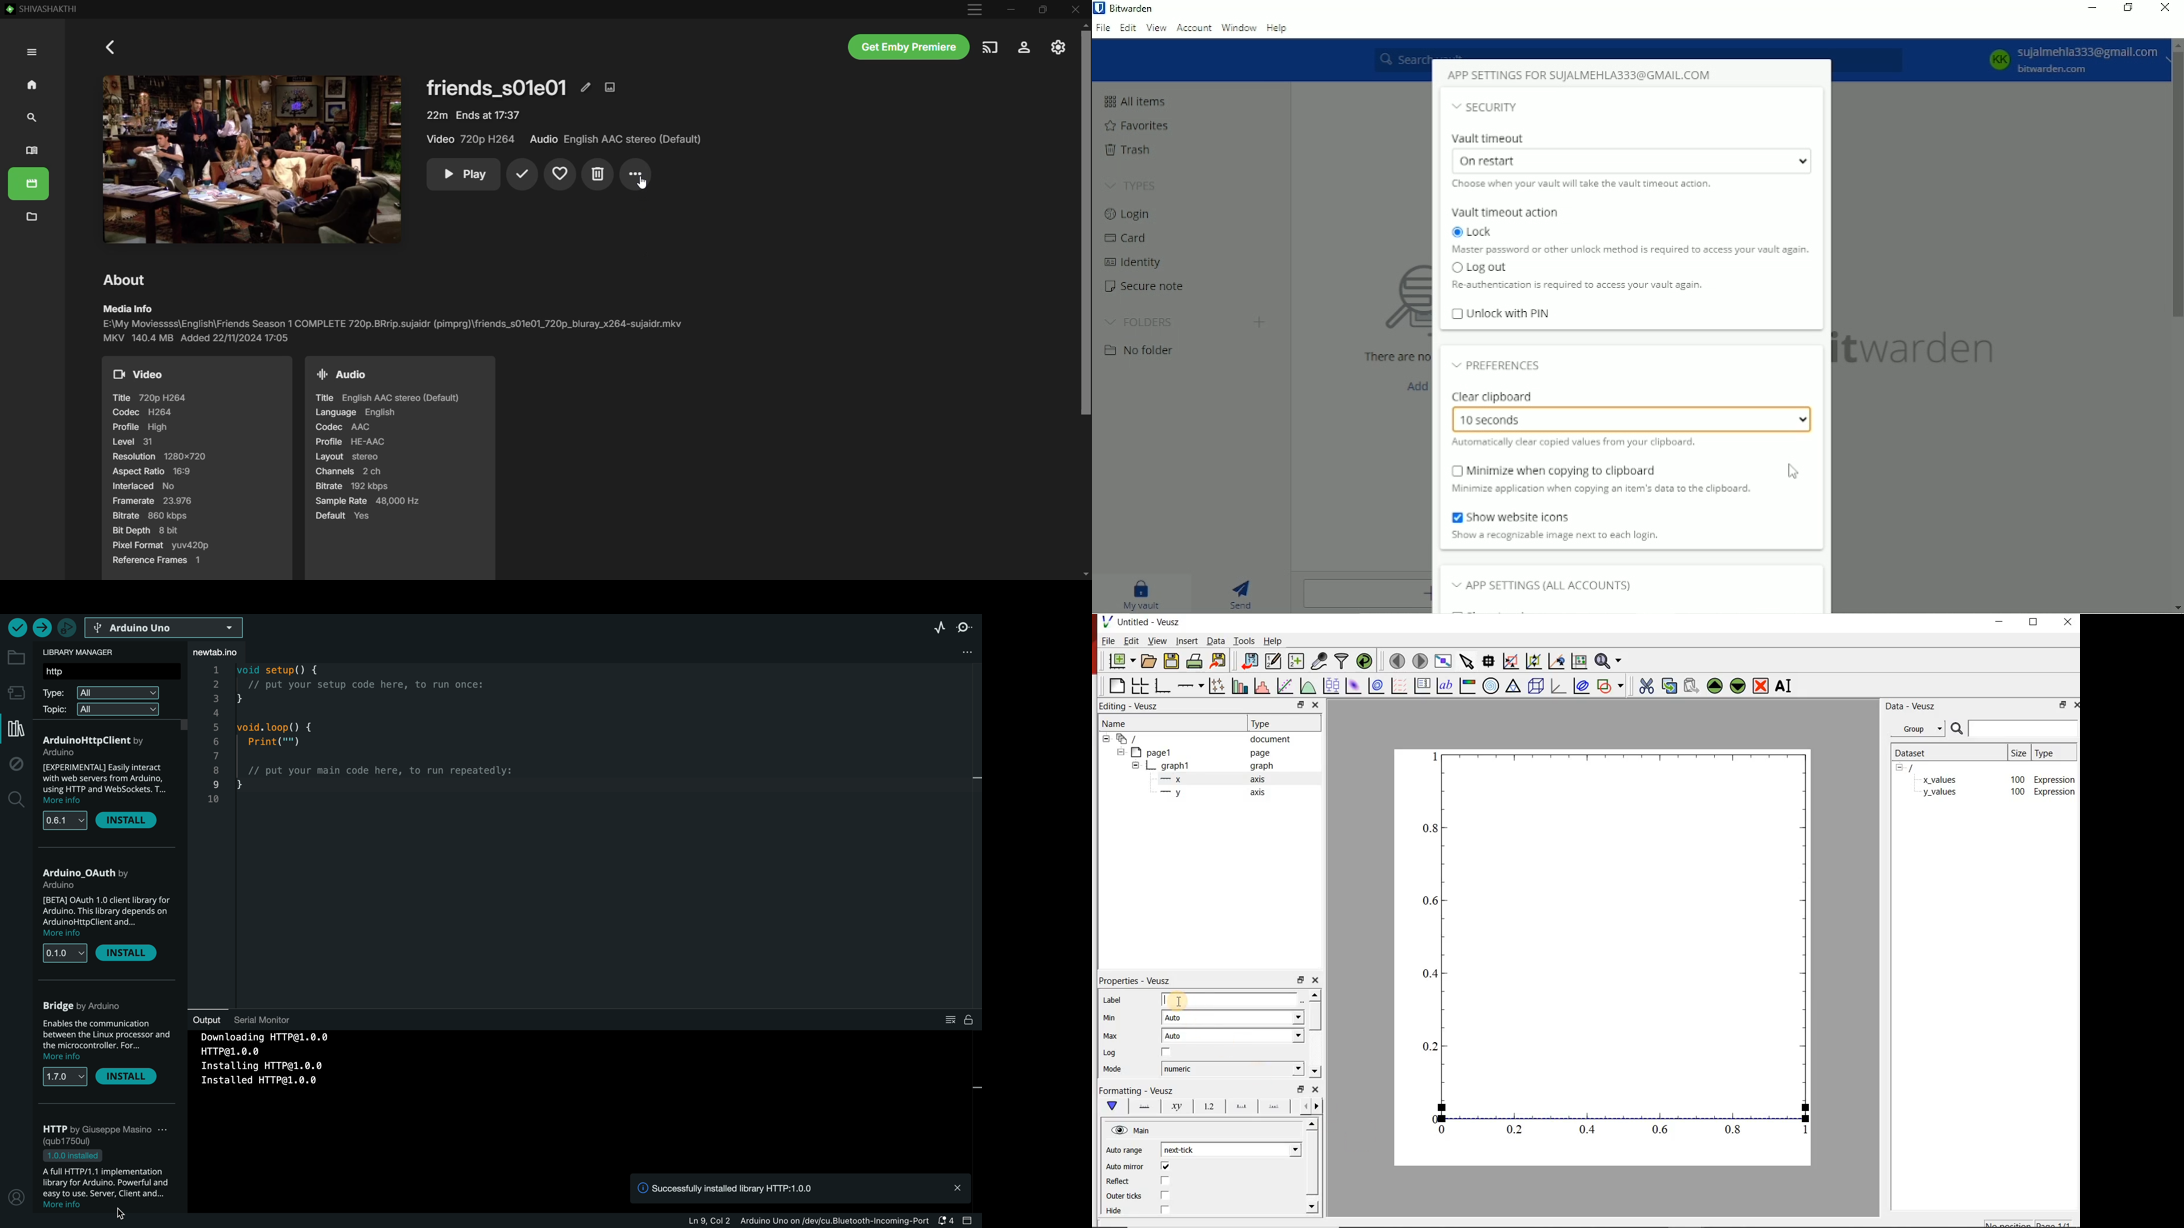  Describe the element at coordinates (1126, 1166) in the screenshot. I see `‘Auto mirror` at that location.